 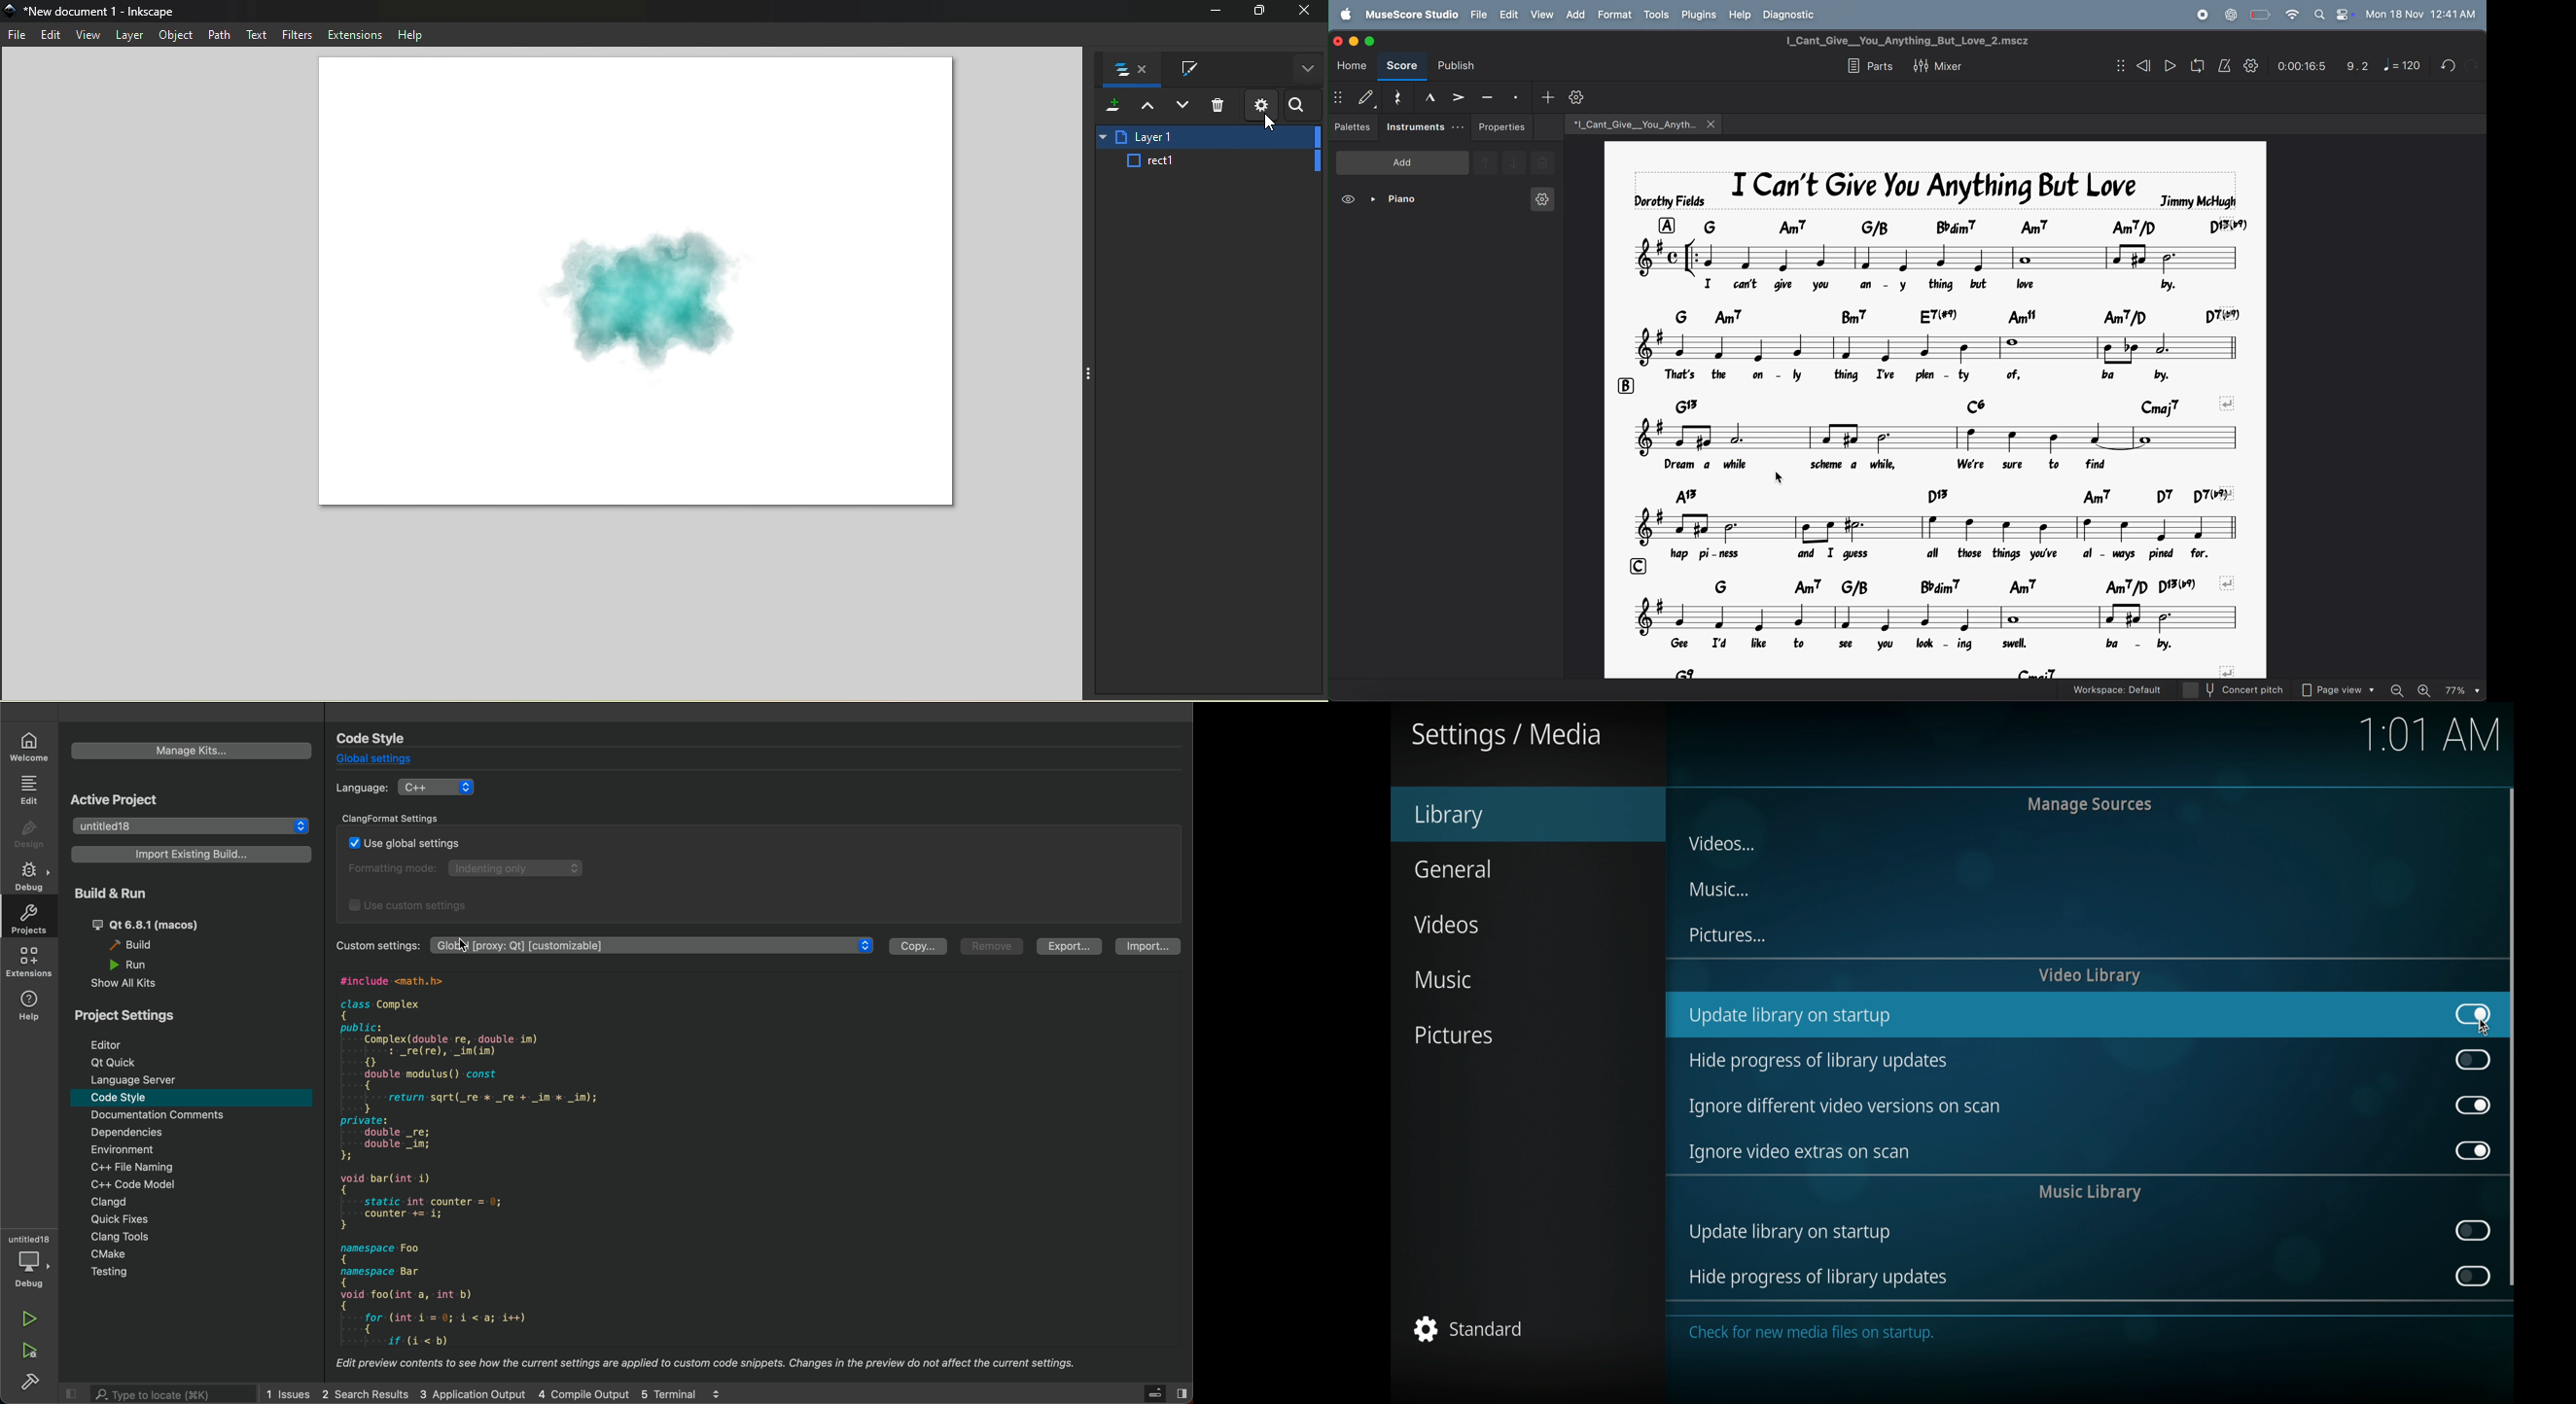 I want to click on lyrics, so click(x=1962, y=557).